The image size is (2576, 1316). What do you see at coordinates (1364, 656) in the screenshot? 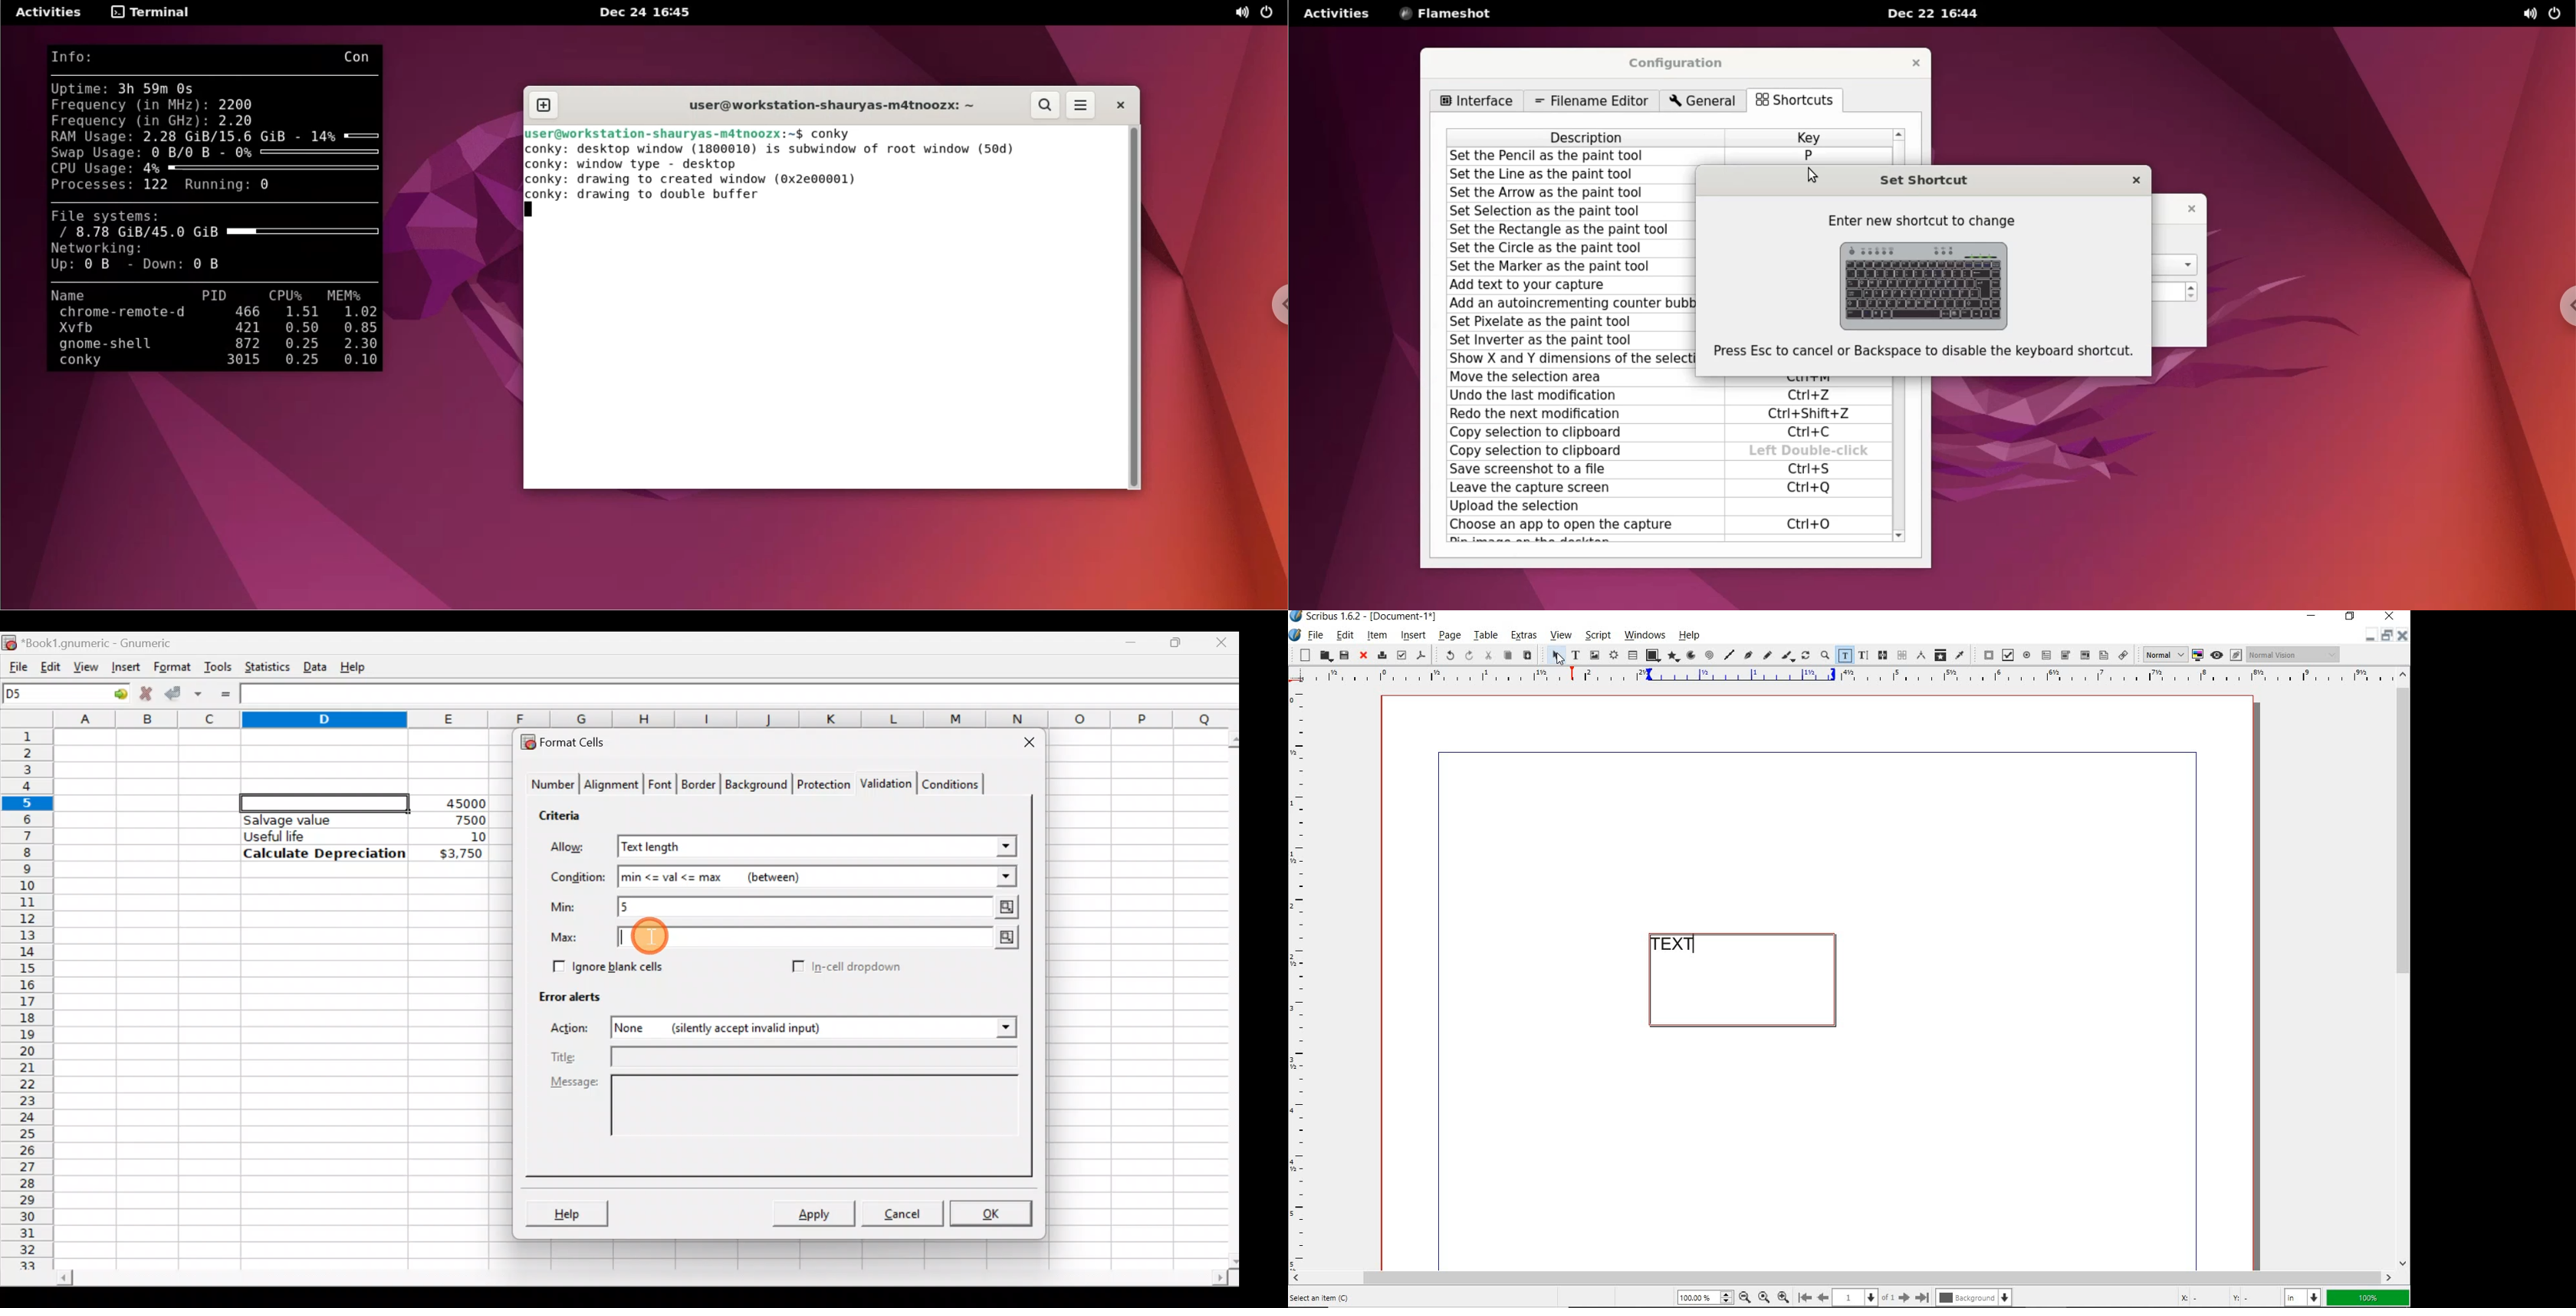
I see `close` at bounding box center [1364, 656].